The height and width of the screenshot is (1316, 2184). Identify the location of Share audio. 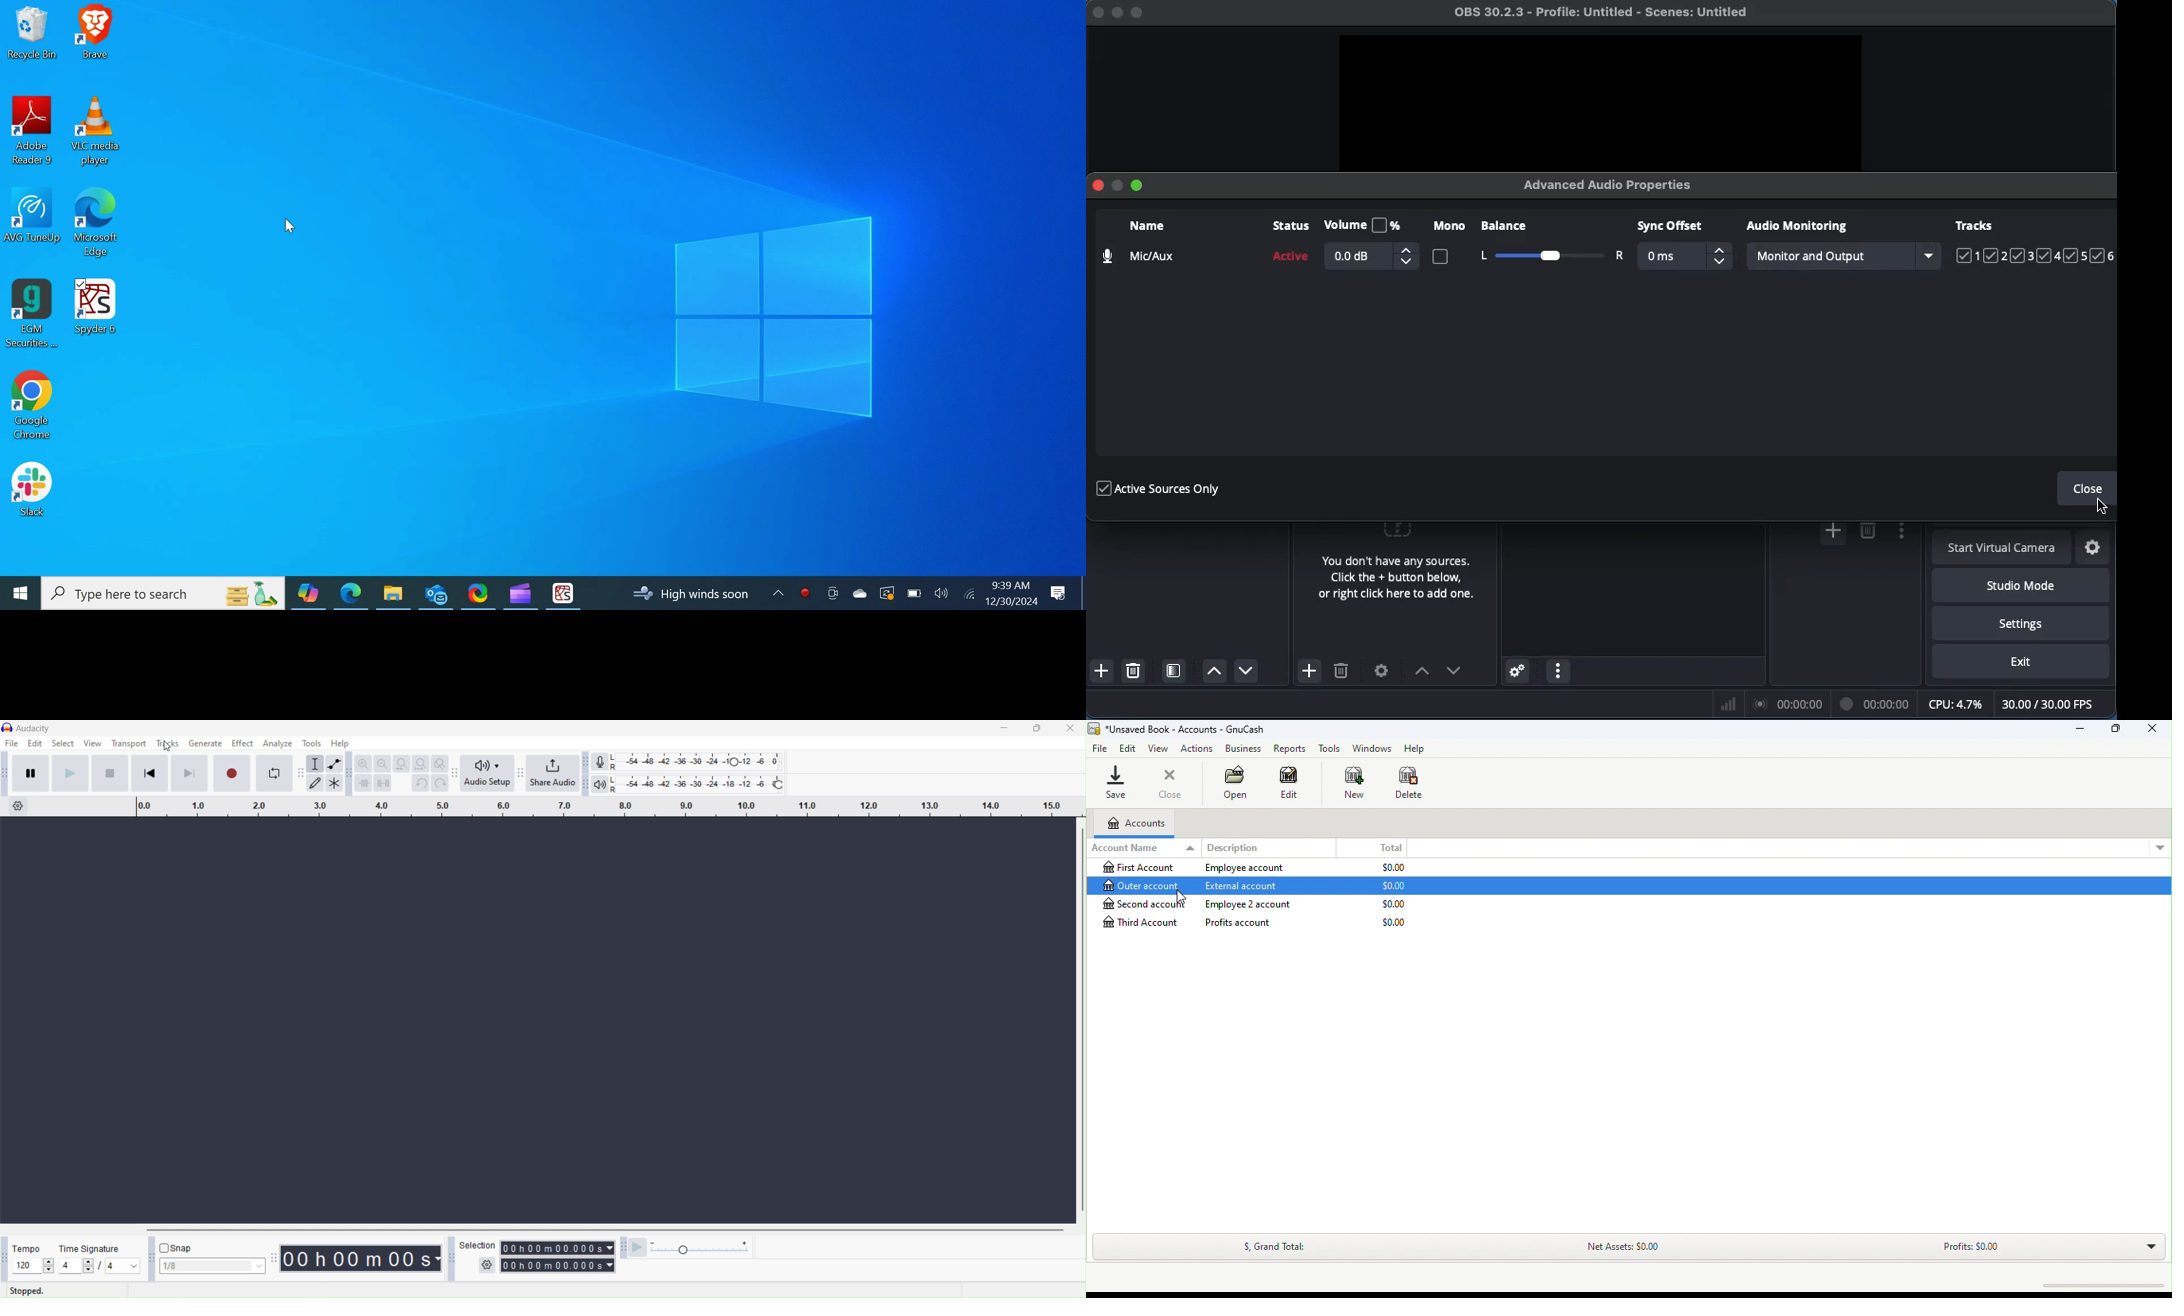
(554, 774).